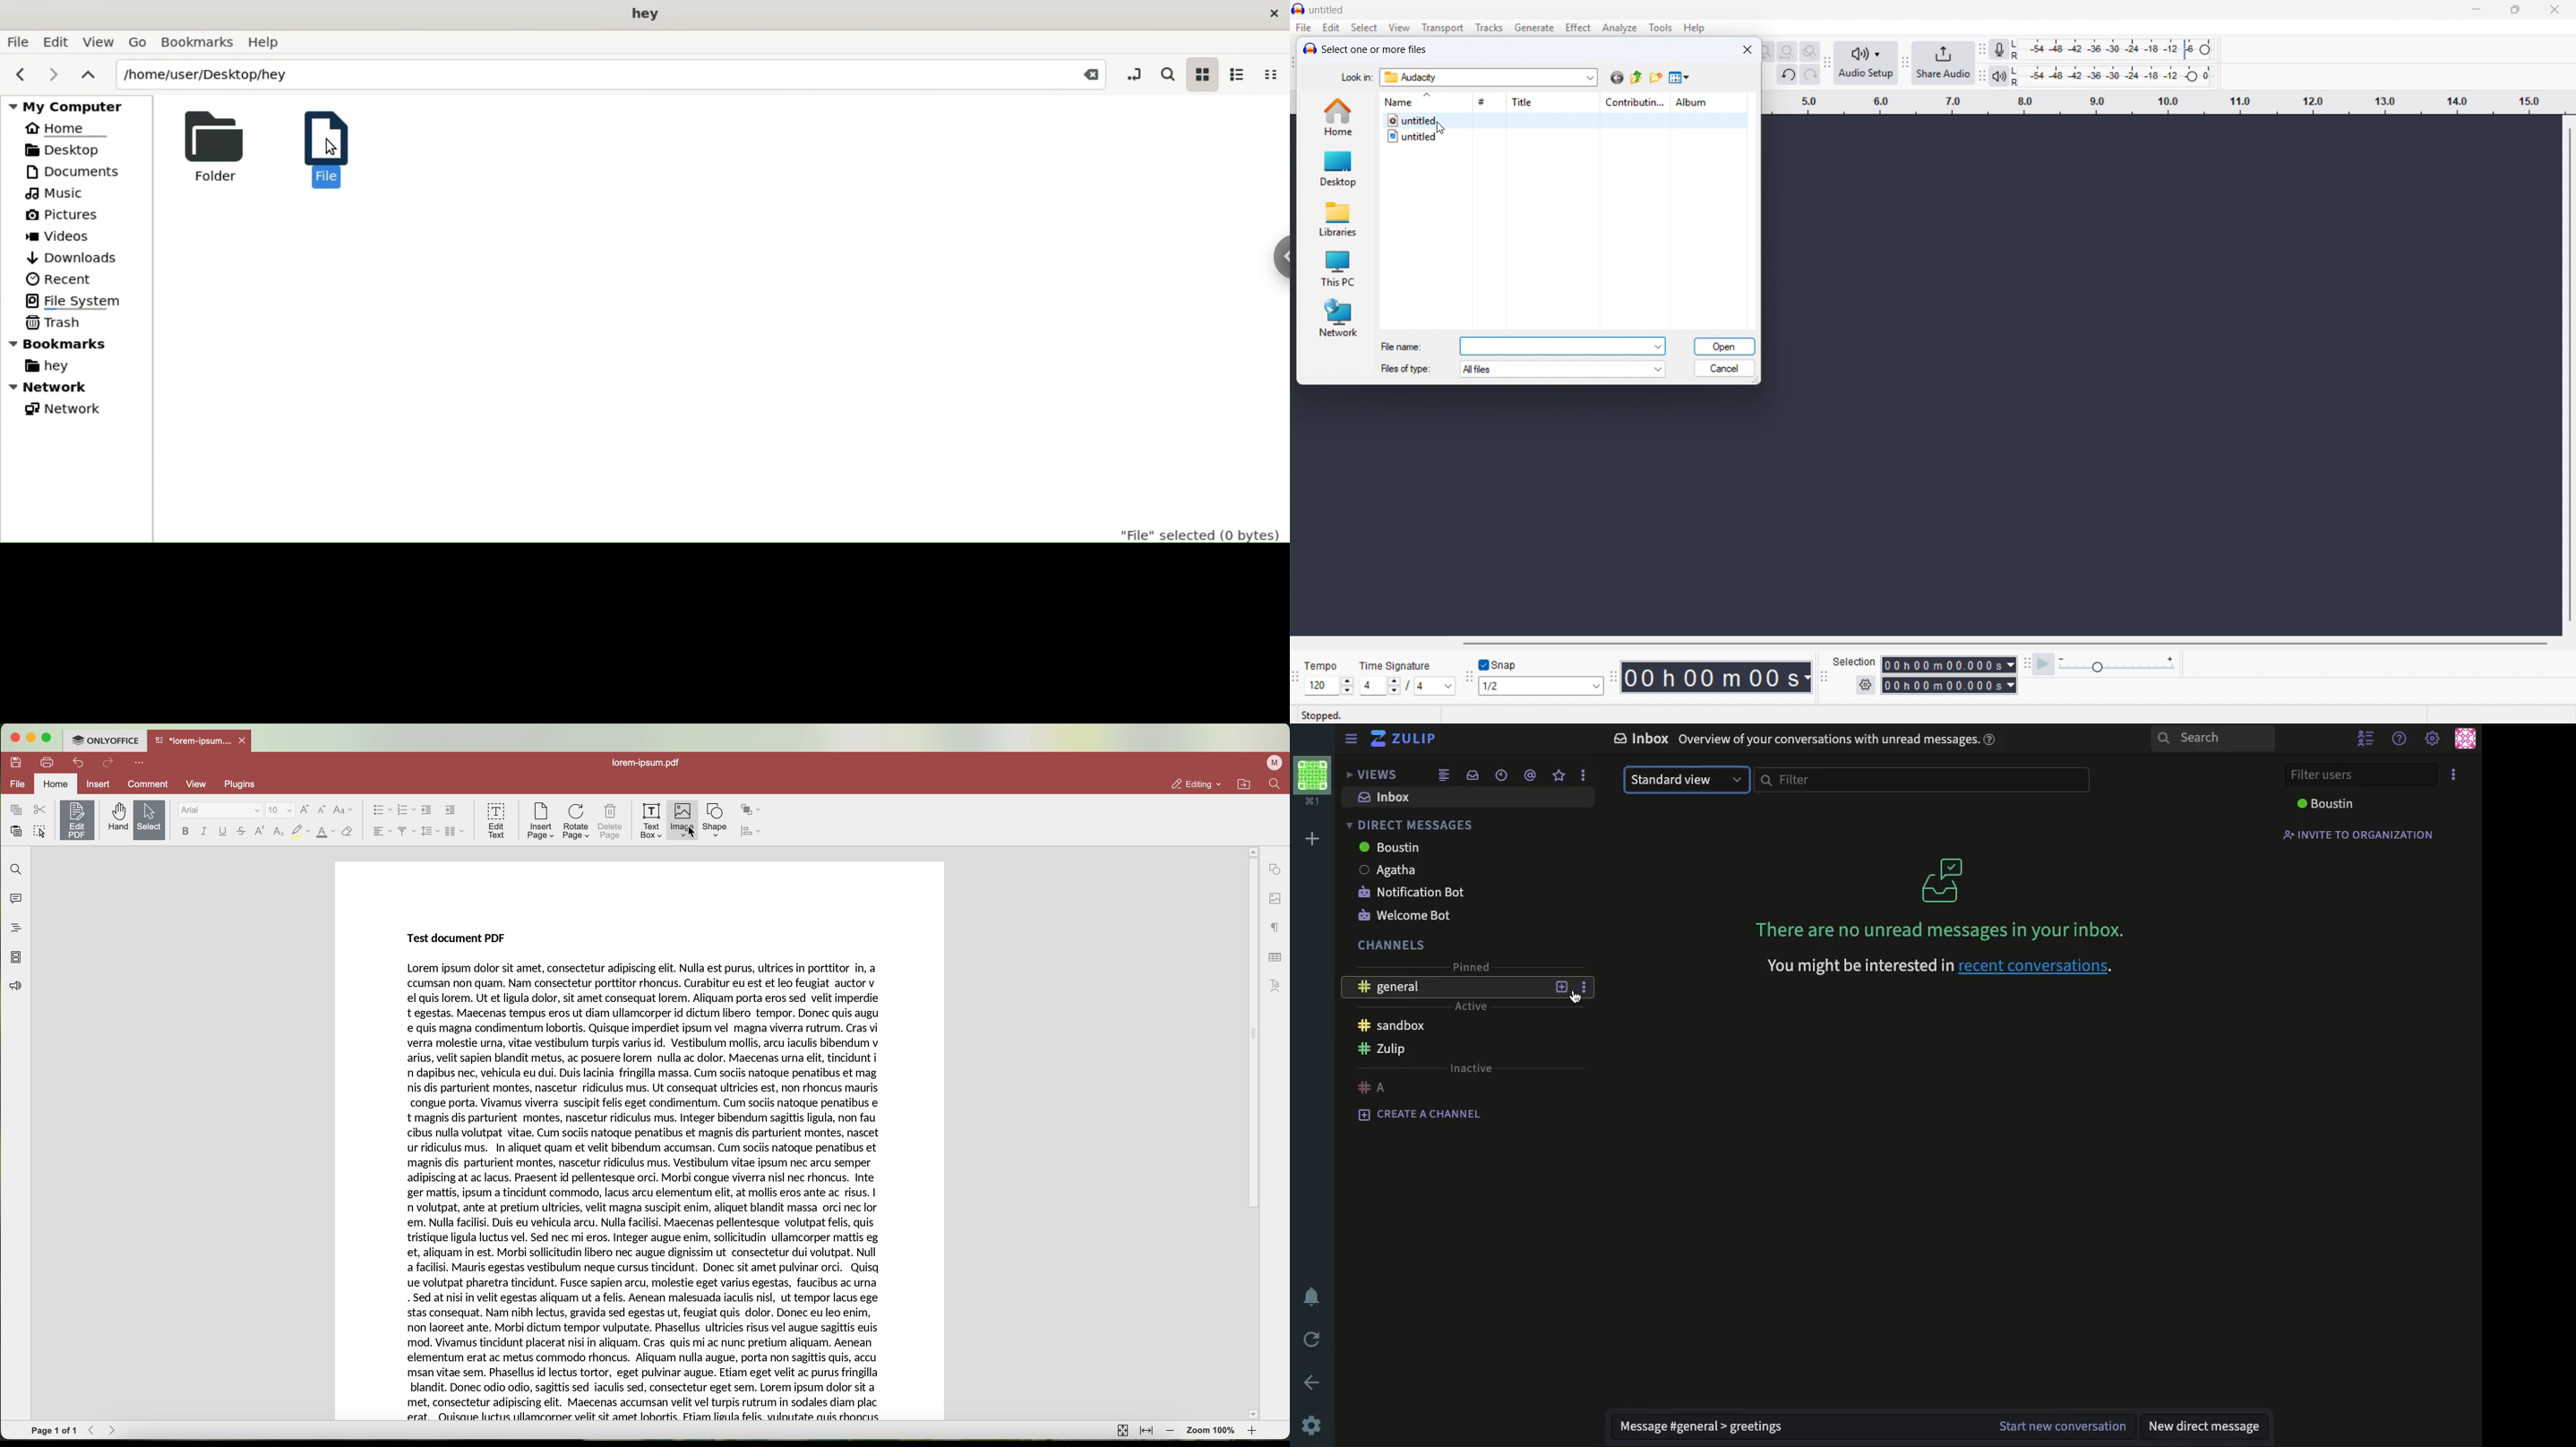 The width and height of the screenshot is (2576, 1456). I want to click on increase indent, so click(451, 809).